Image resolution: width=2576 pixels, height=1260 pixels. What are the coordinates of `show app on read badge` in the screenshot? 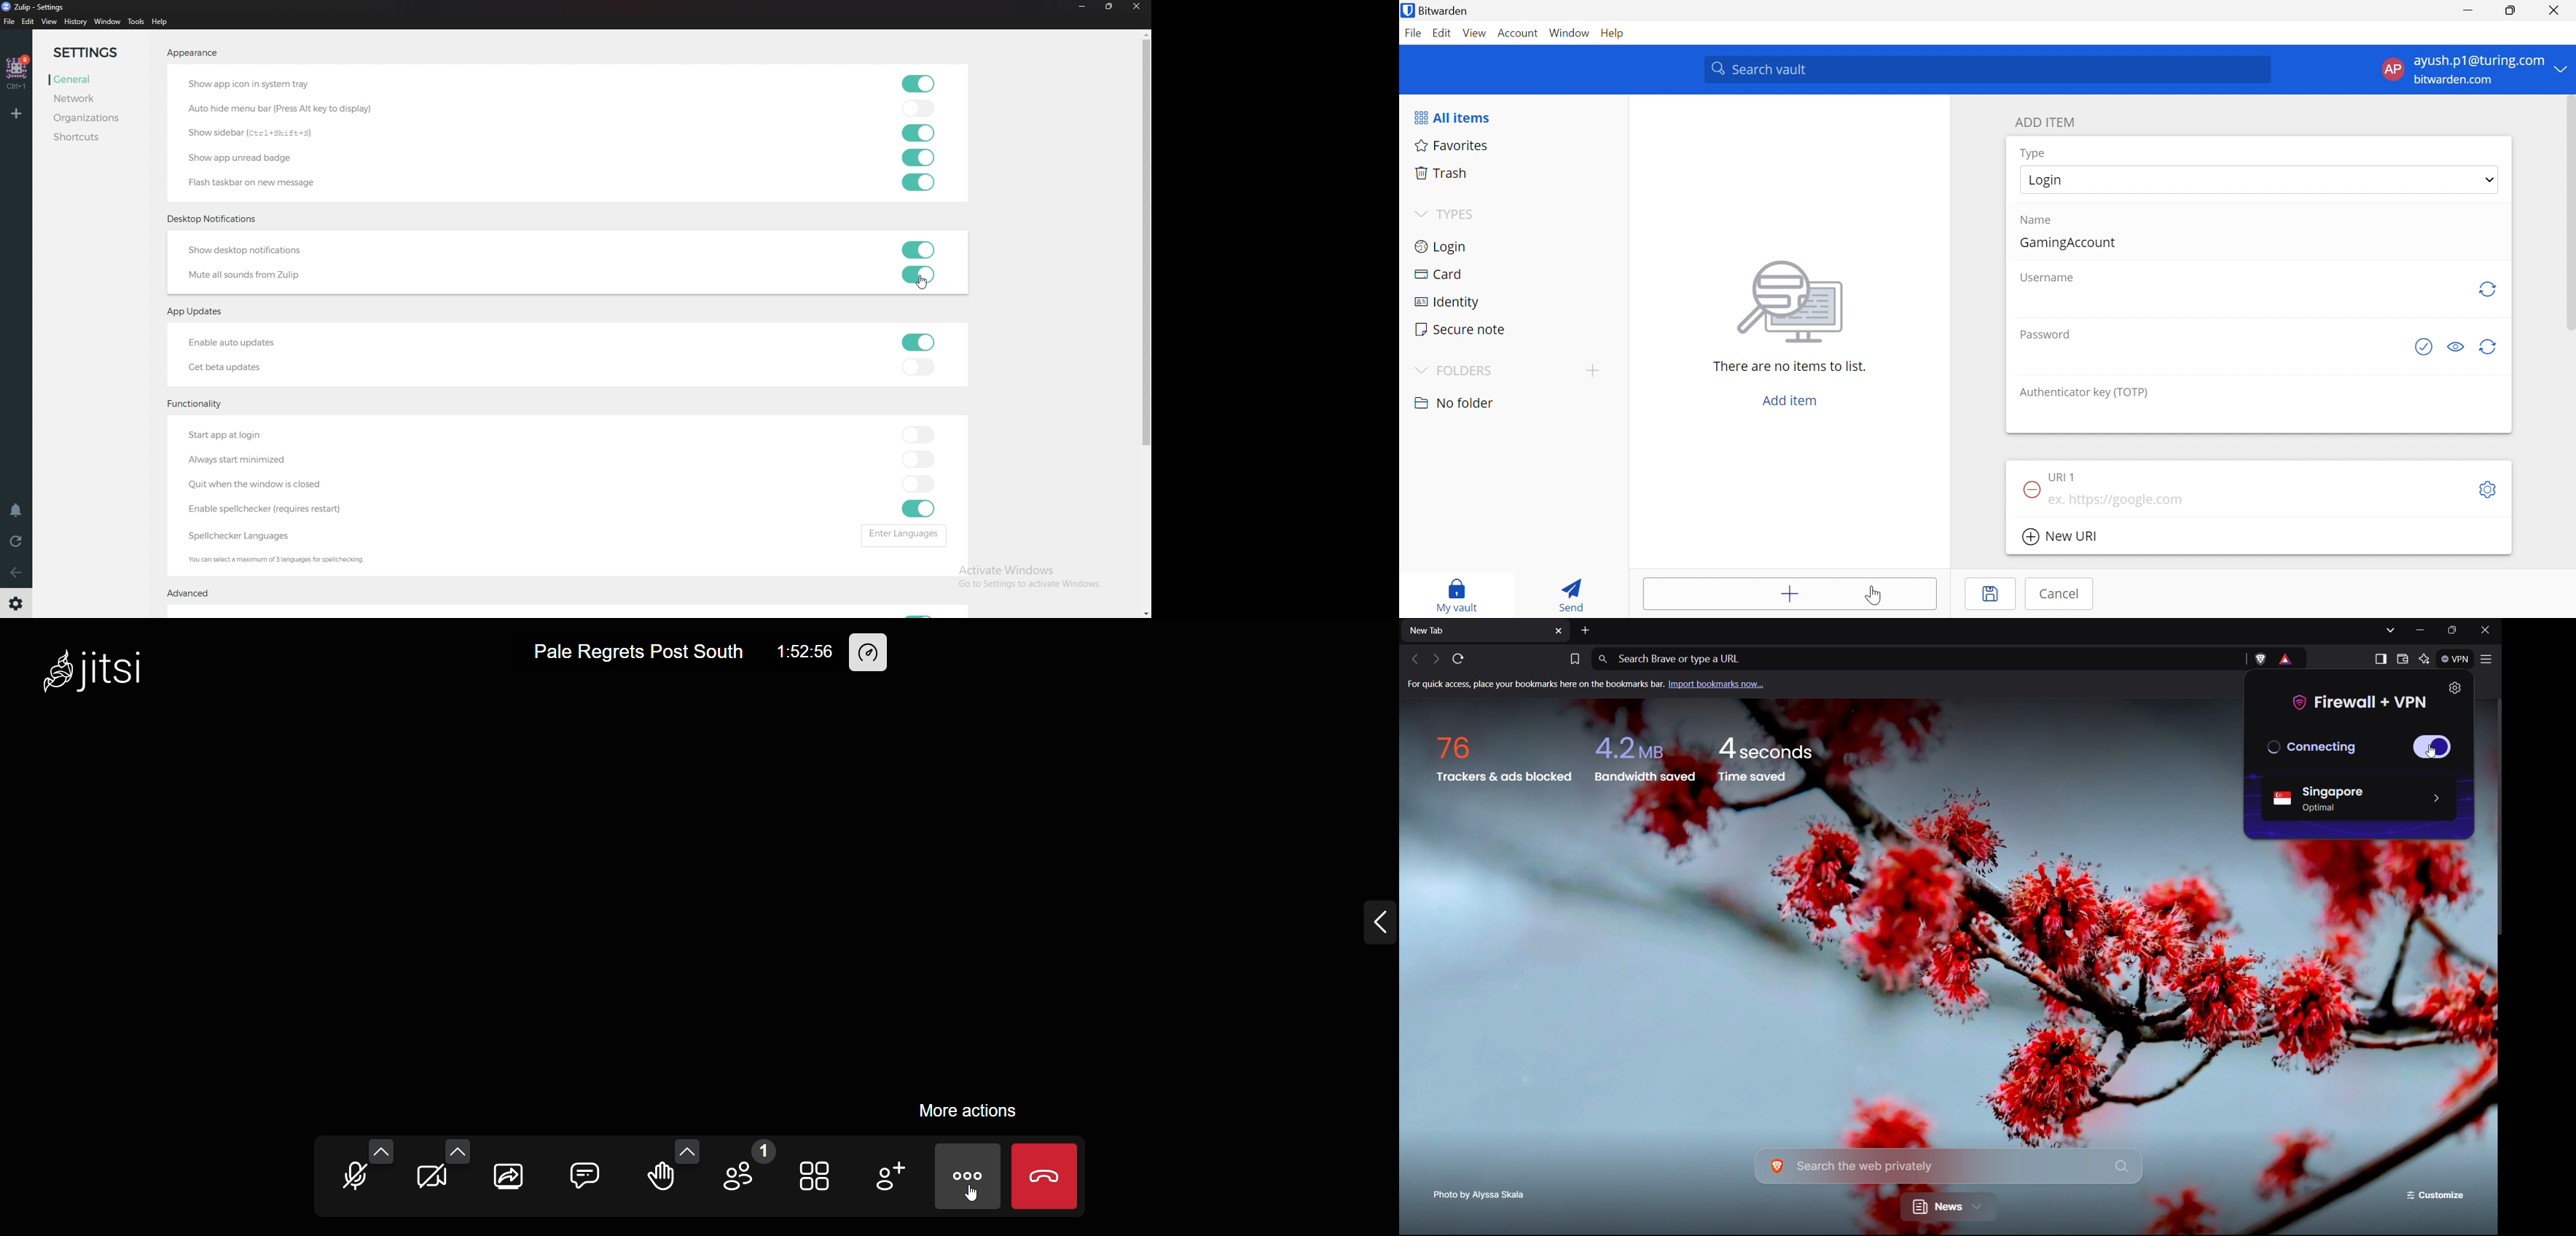 It's located at (245, 158).